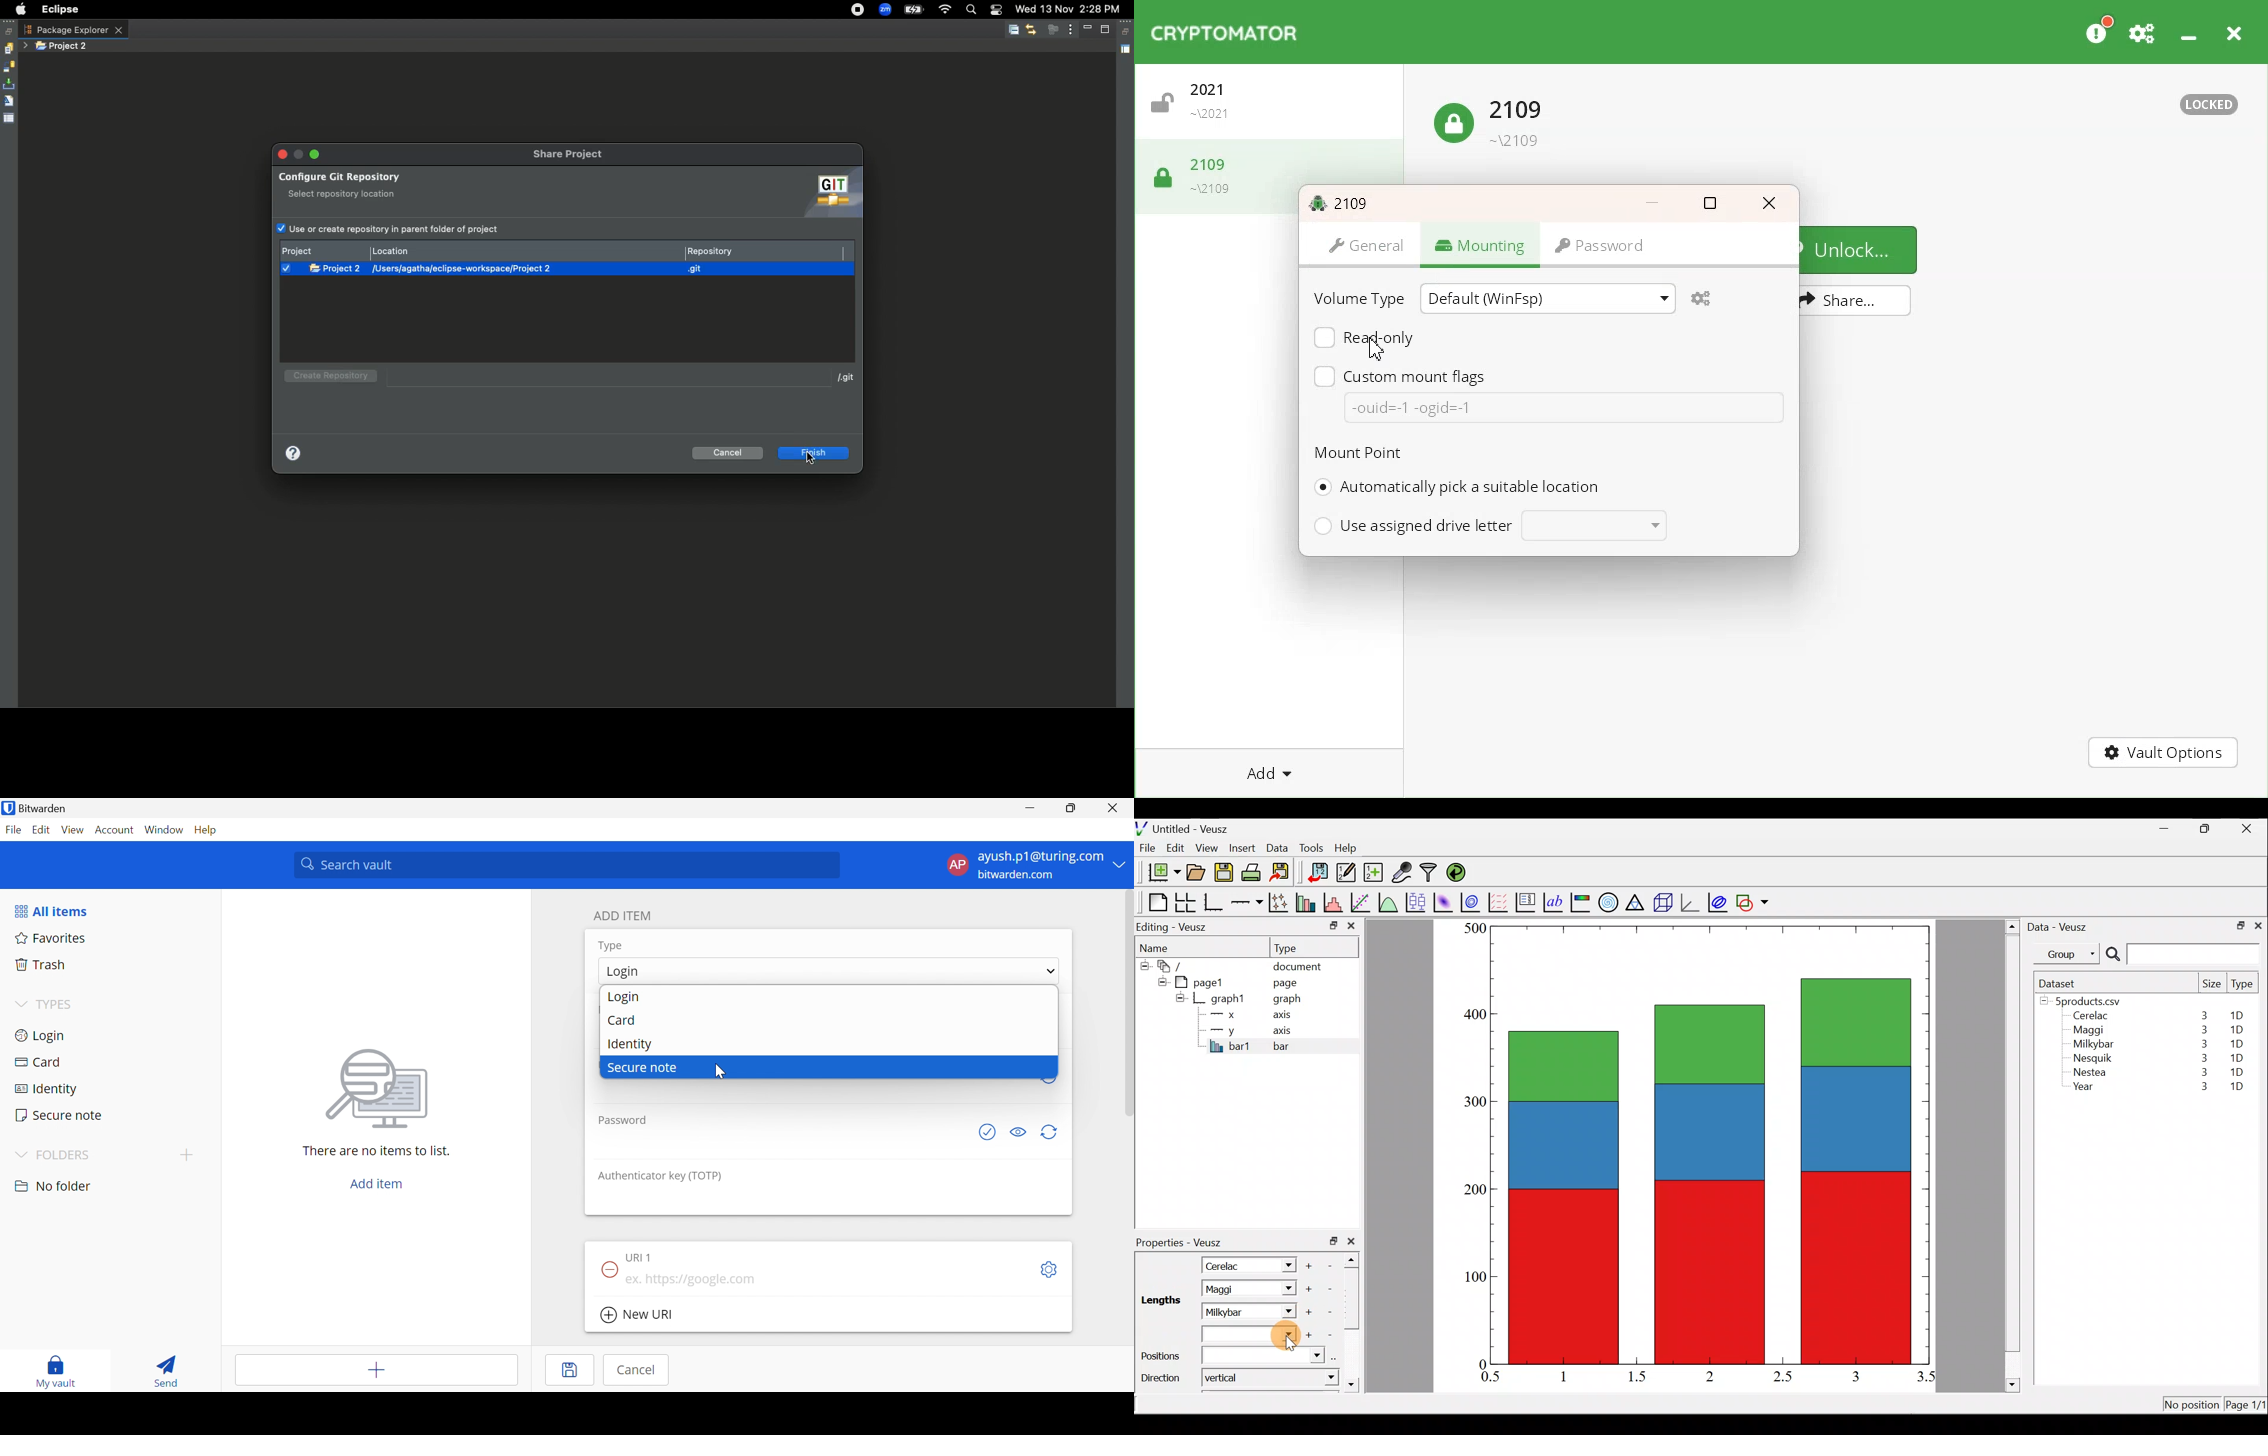 Image resolution: width=2268 pixels, height=1456 pixels. What do you see at coordinates (637, 1315) in the screenshot?
I see `New URI` at bounding box center [637, 1315].